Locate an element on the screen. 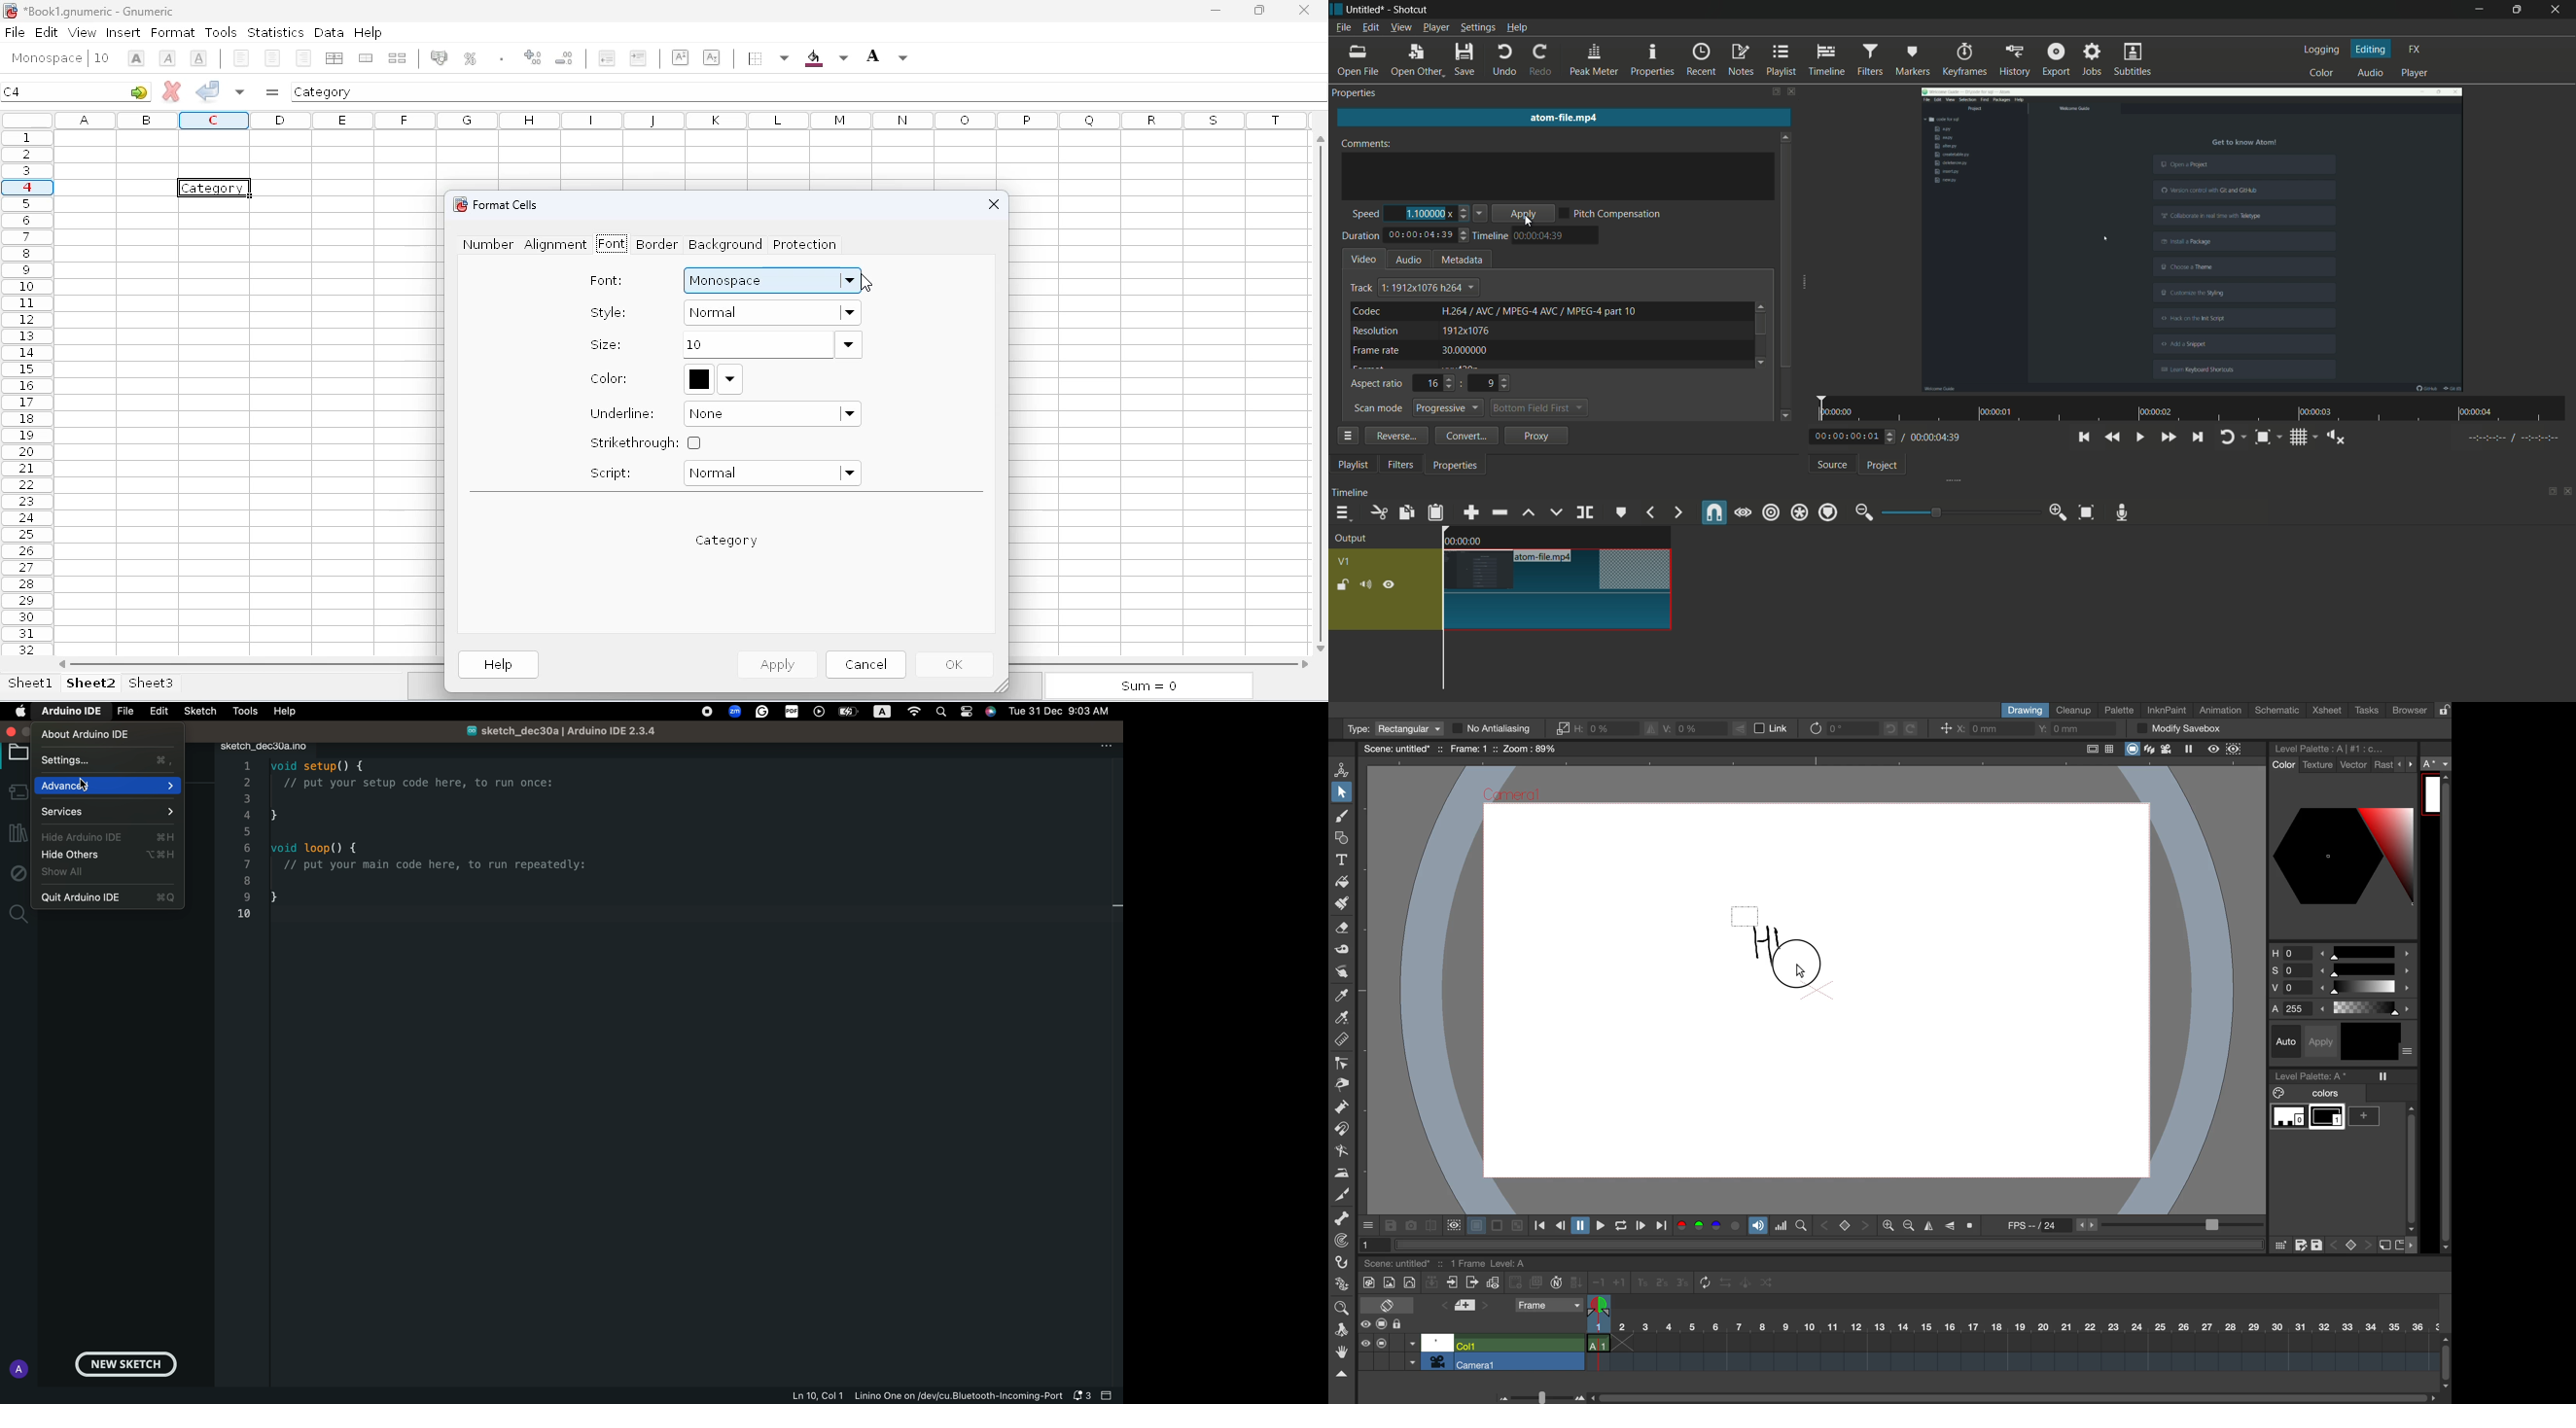 This screenshot has width=2576, height=1428. statistics is located at coordinates (275, 33).